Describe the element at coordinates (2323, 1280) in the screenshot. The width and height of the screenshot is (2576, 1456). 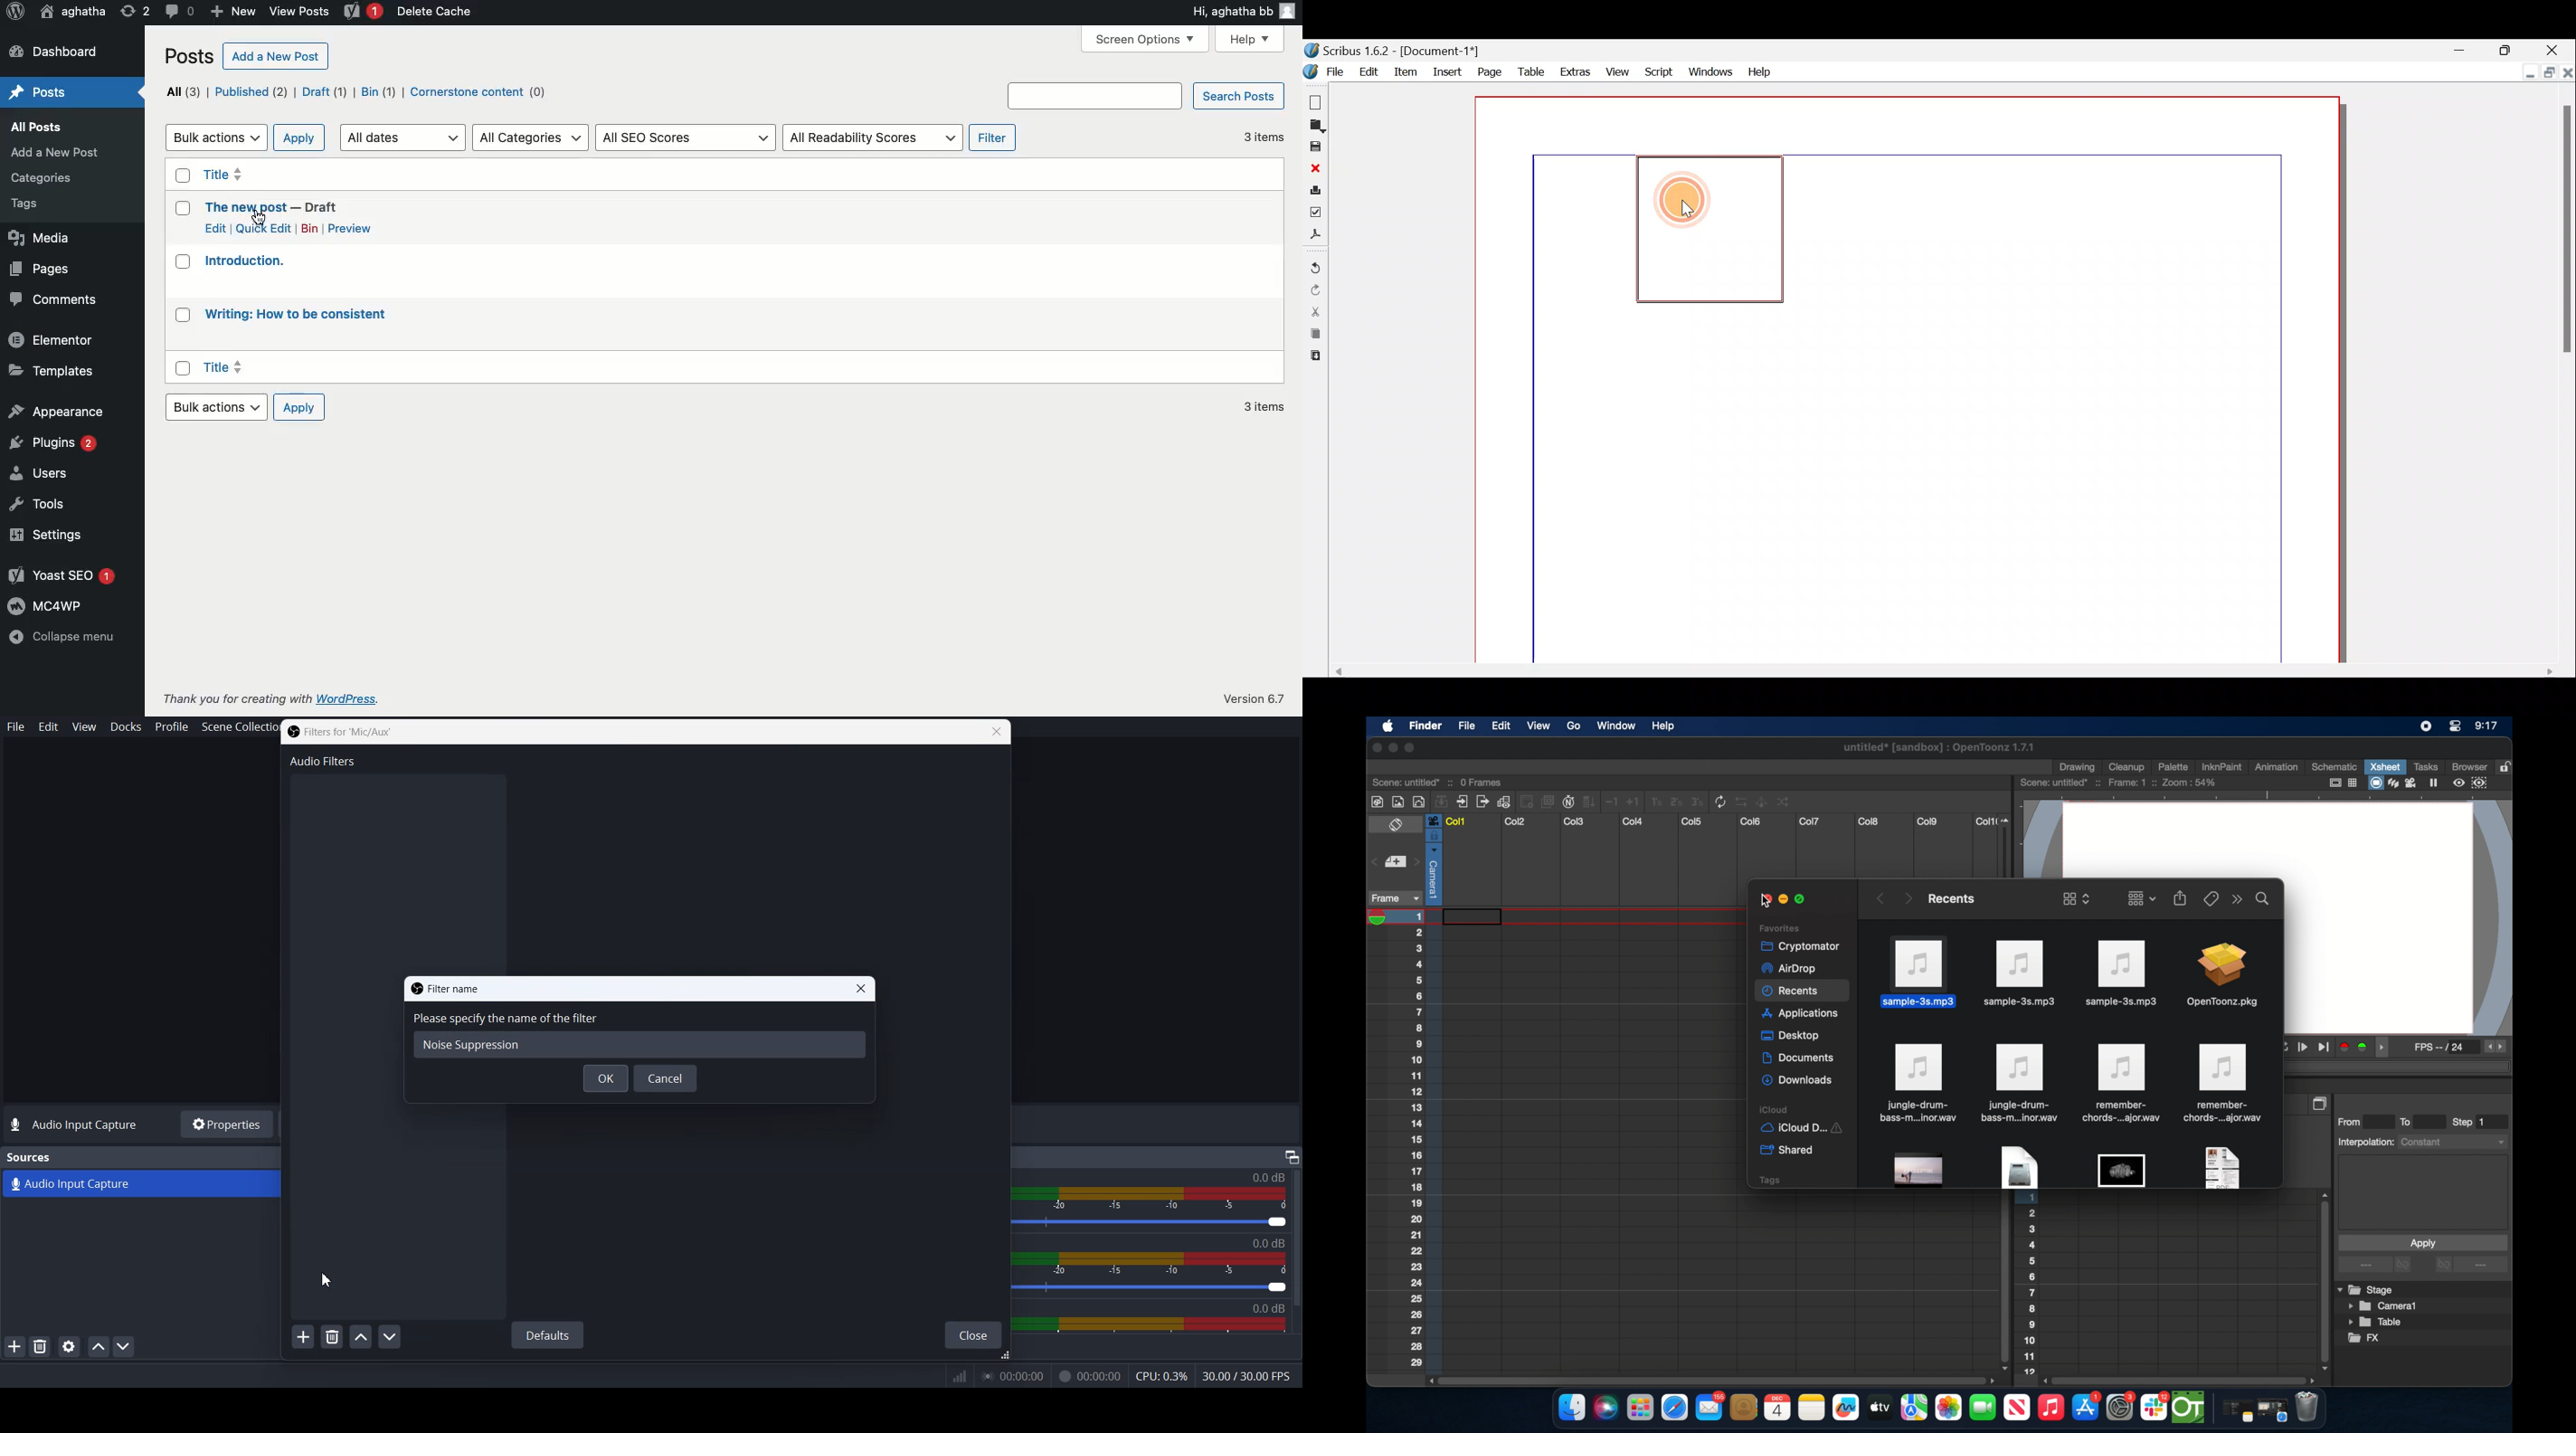
I see `scroll box` at that location.